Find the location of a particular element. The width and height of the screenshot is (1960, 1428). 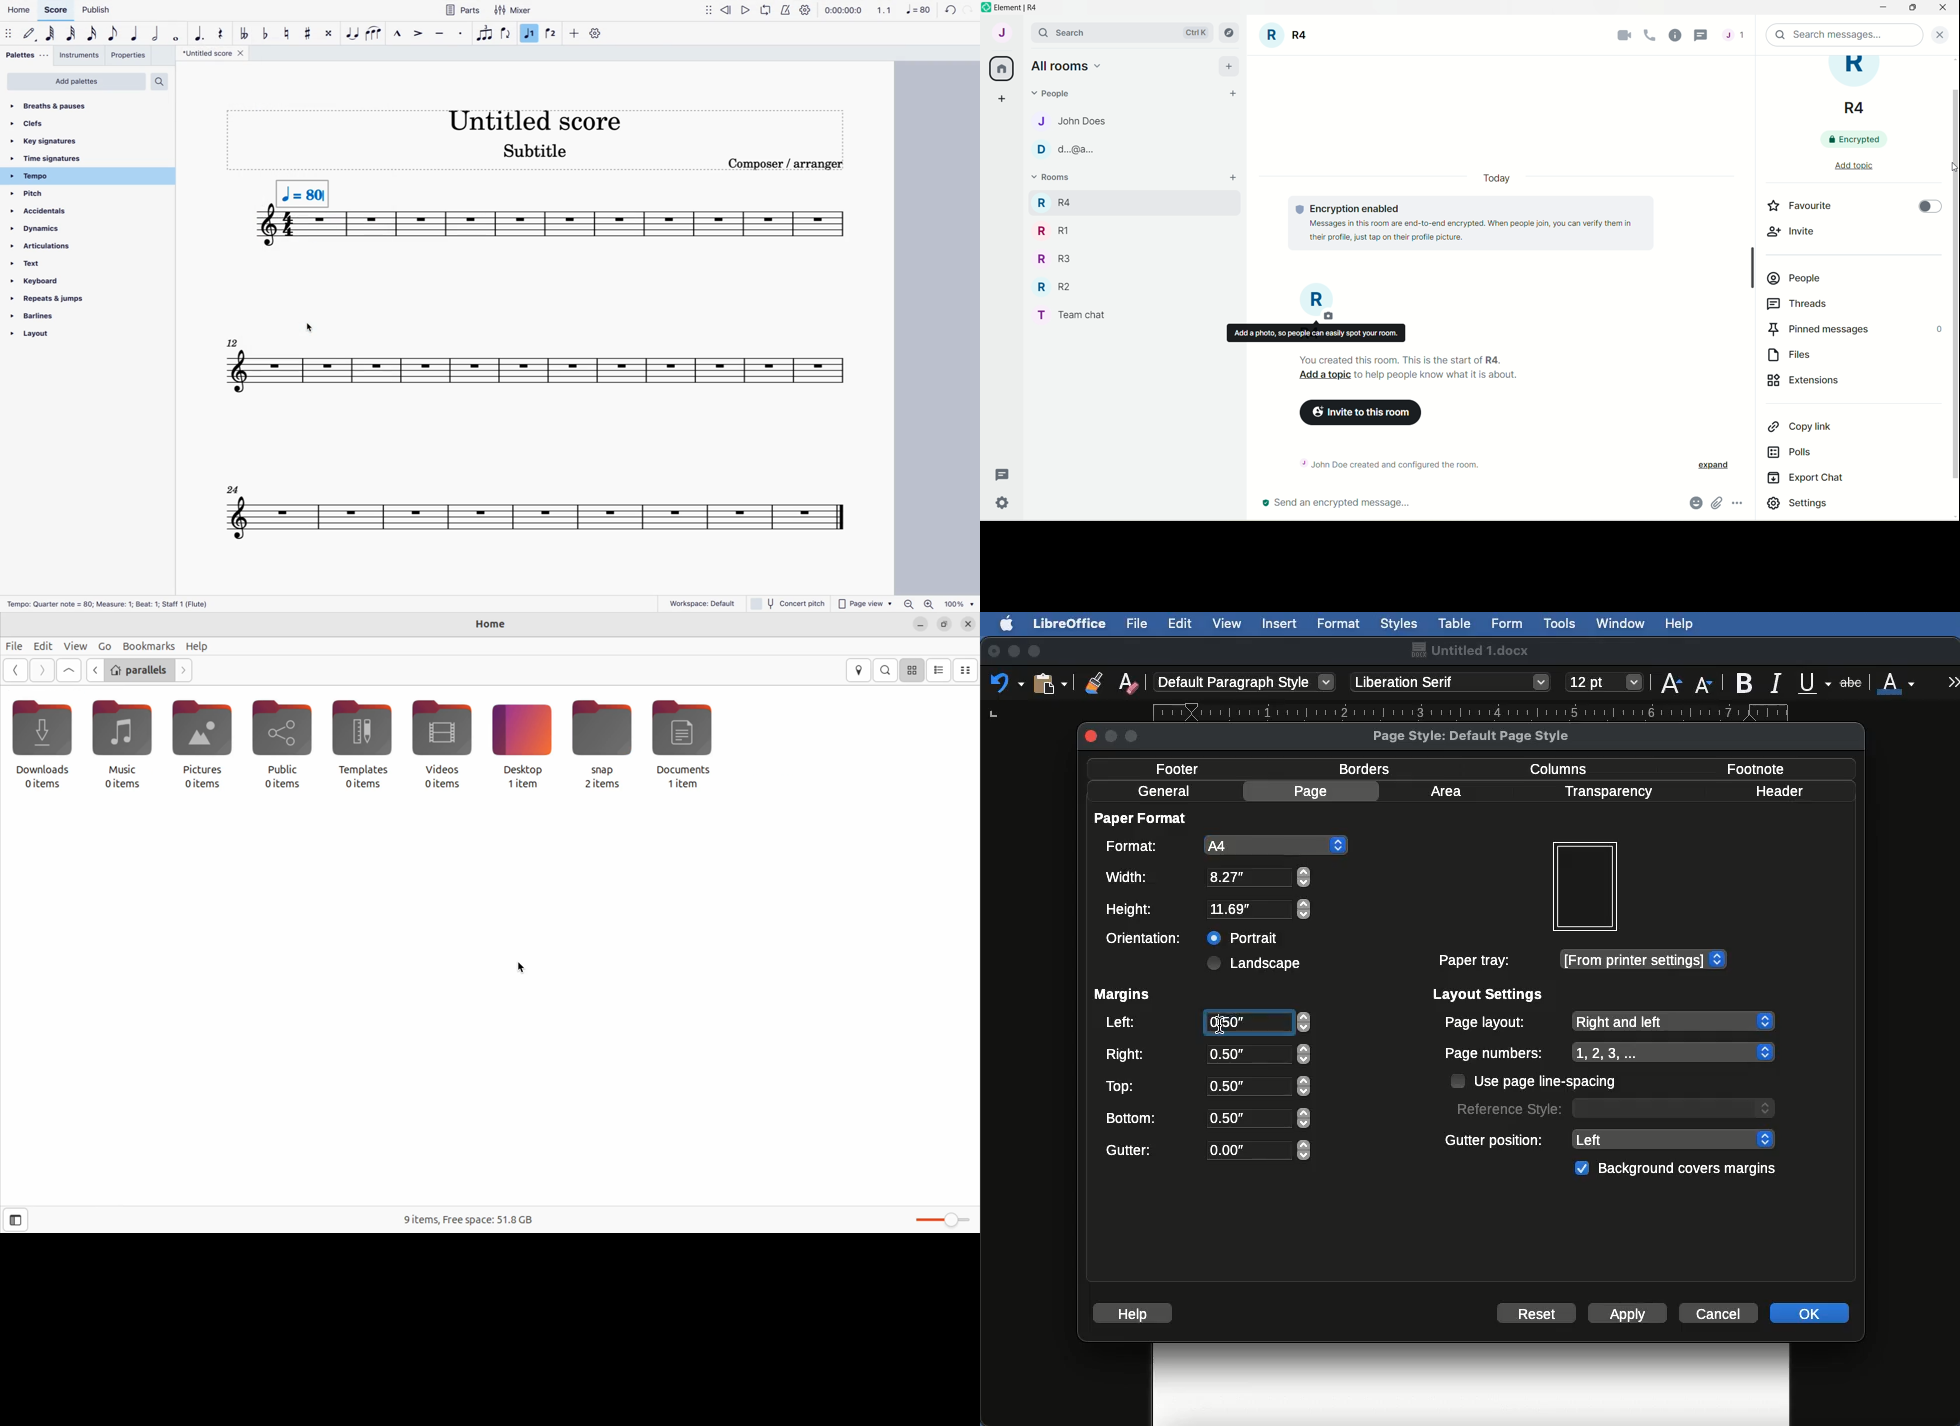

Footnote is located at coordinates (1754, 768).